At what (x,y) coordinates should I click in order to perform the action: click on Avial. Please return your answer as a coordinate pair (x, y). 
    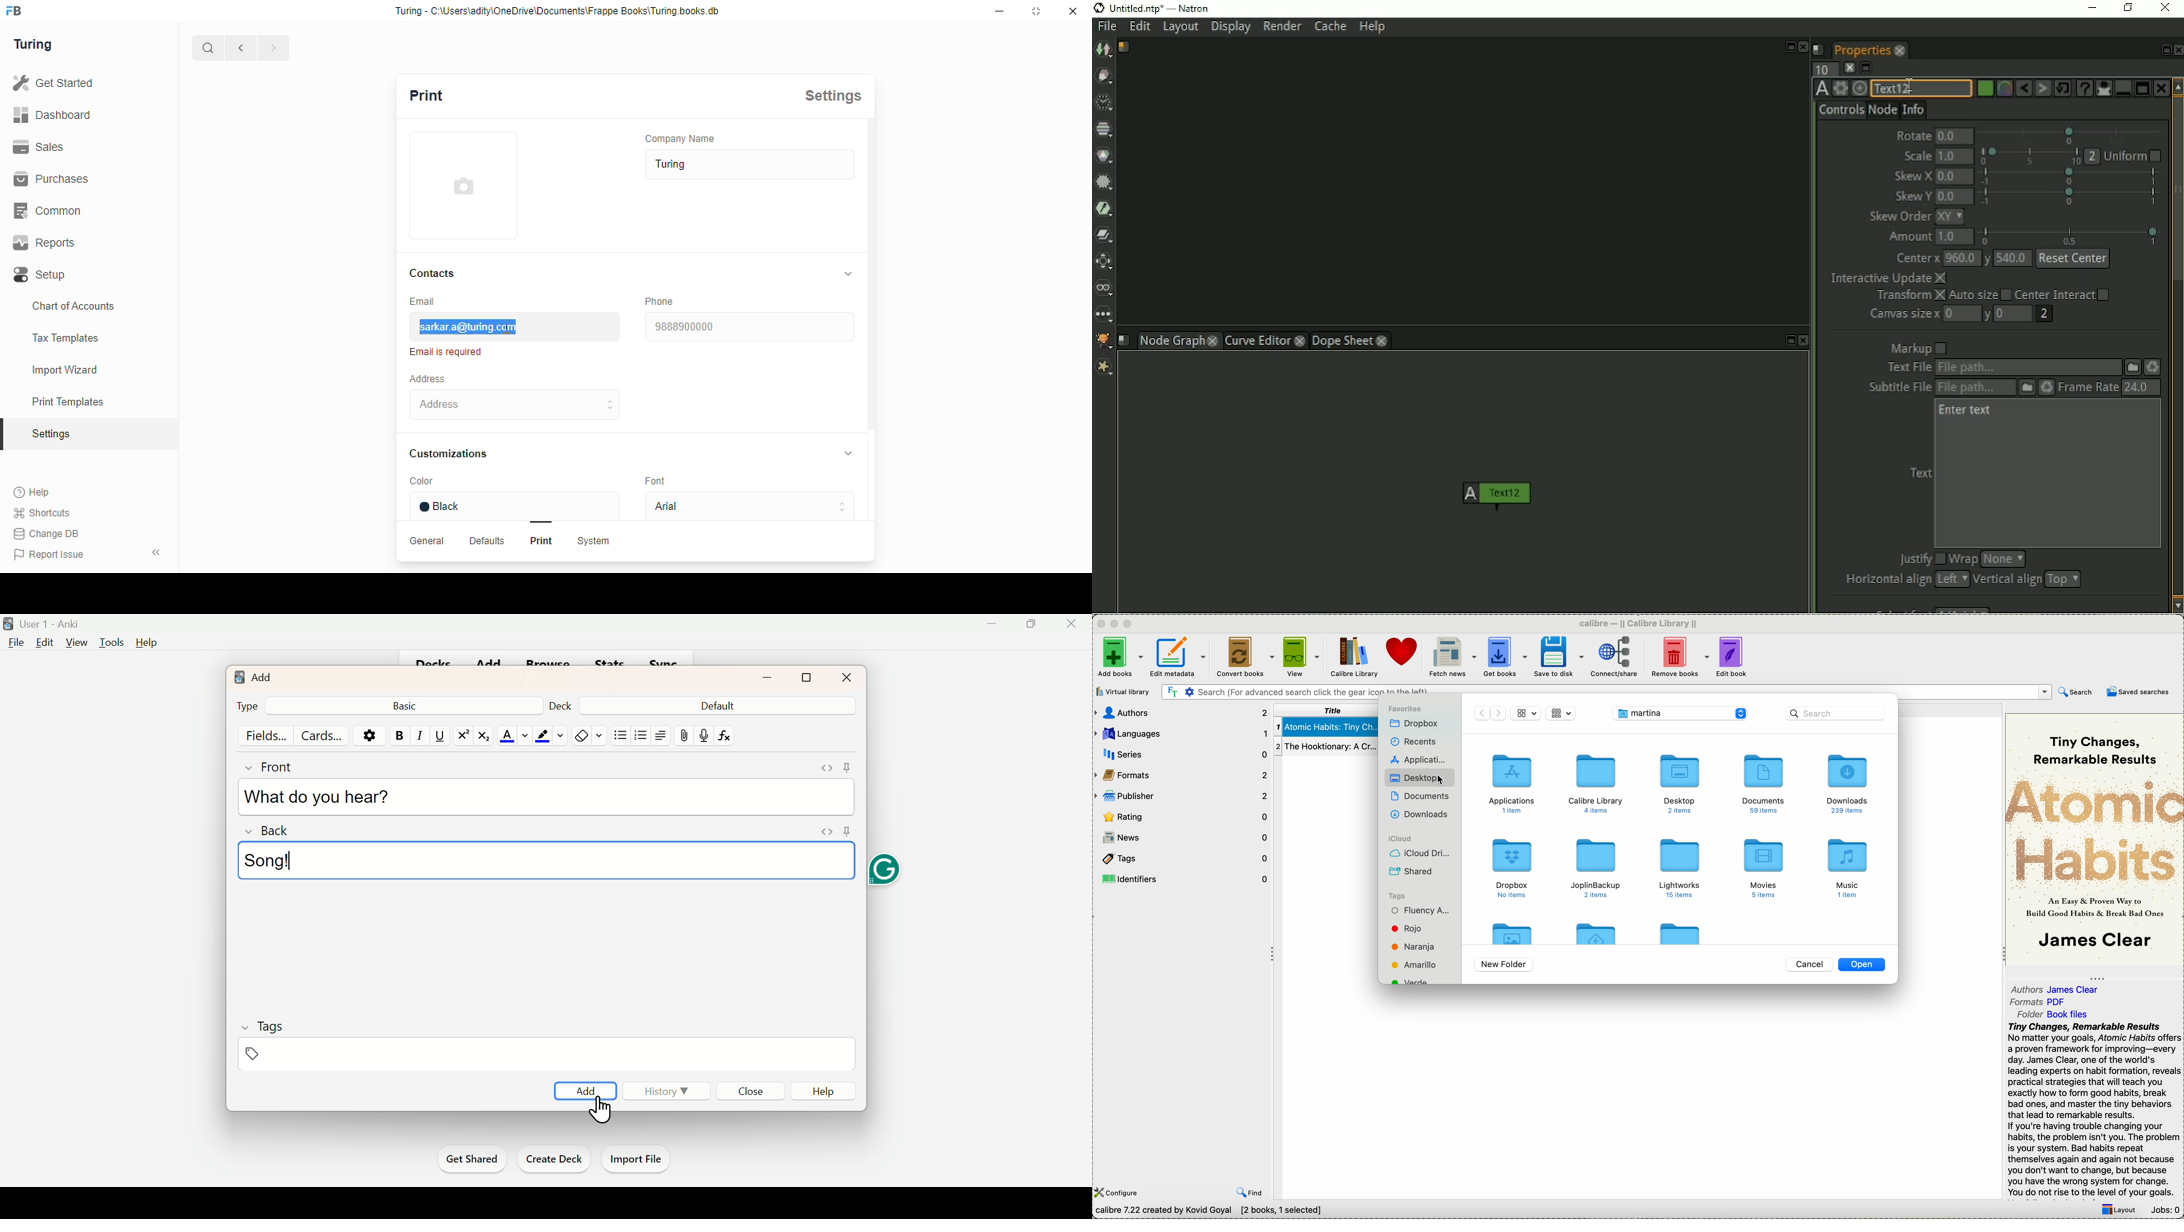
    Looking at the image, I should click on (746, 508).